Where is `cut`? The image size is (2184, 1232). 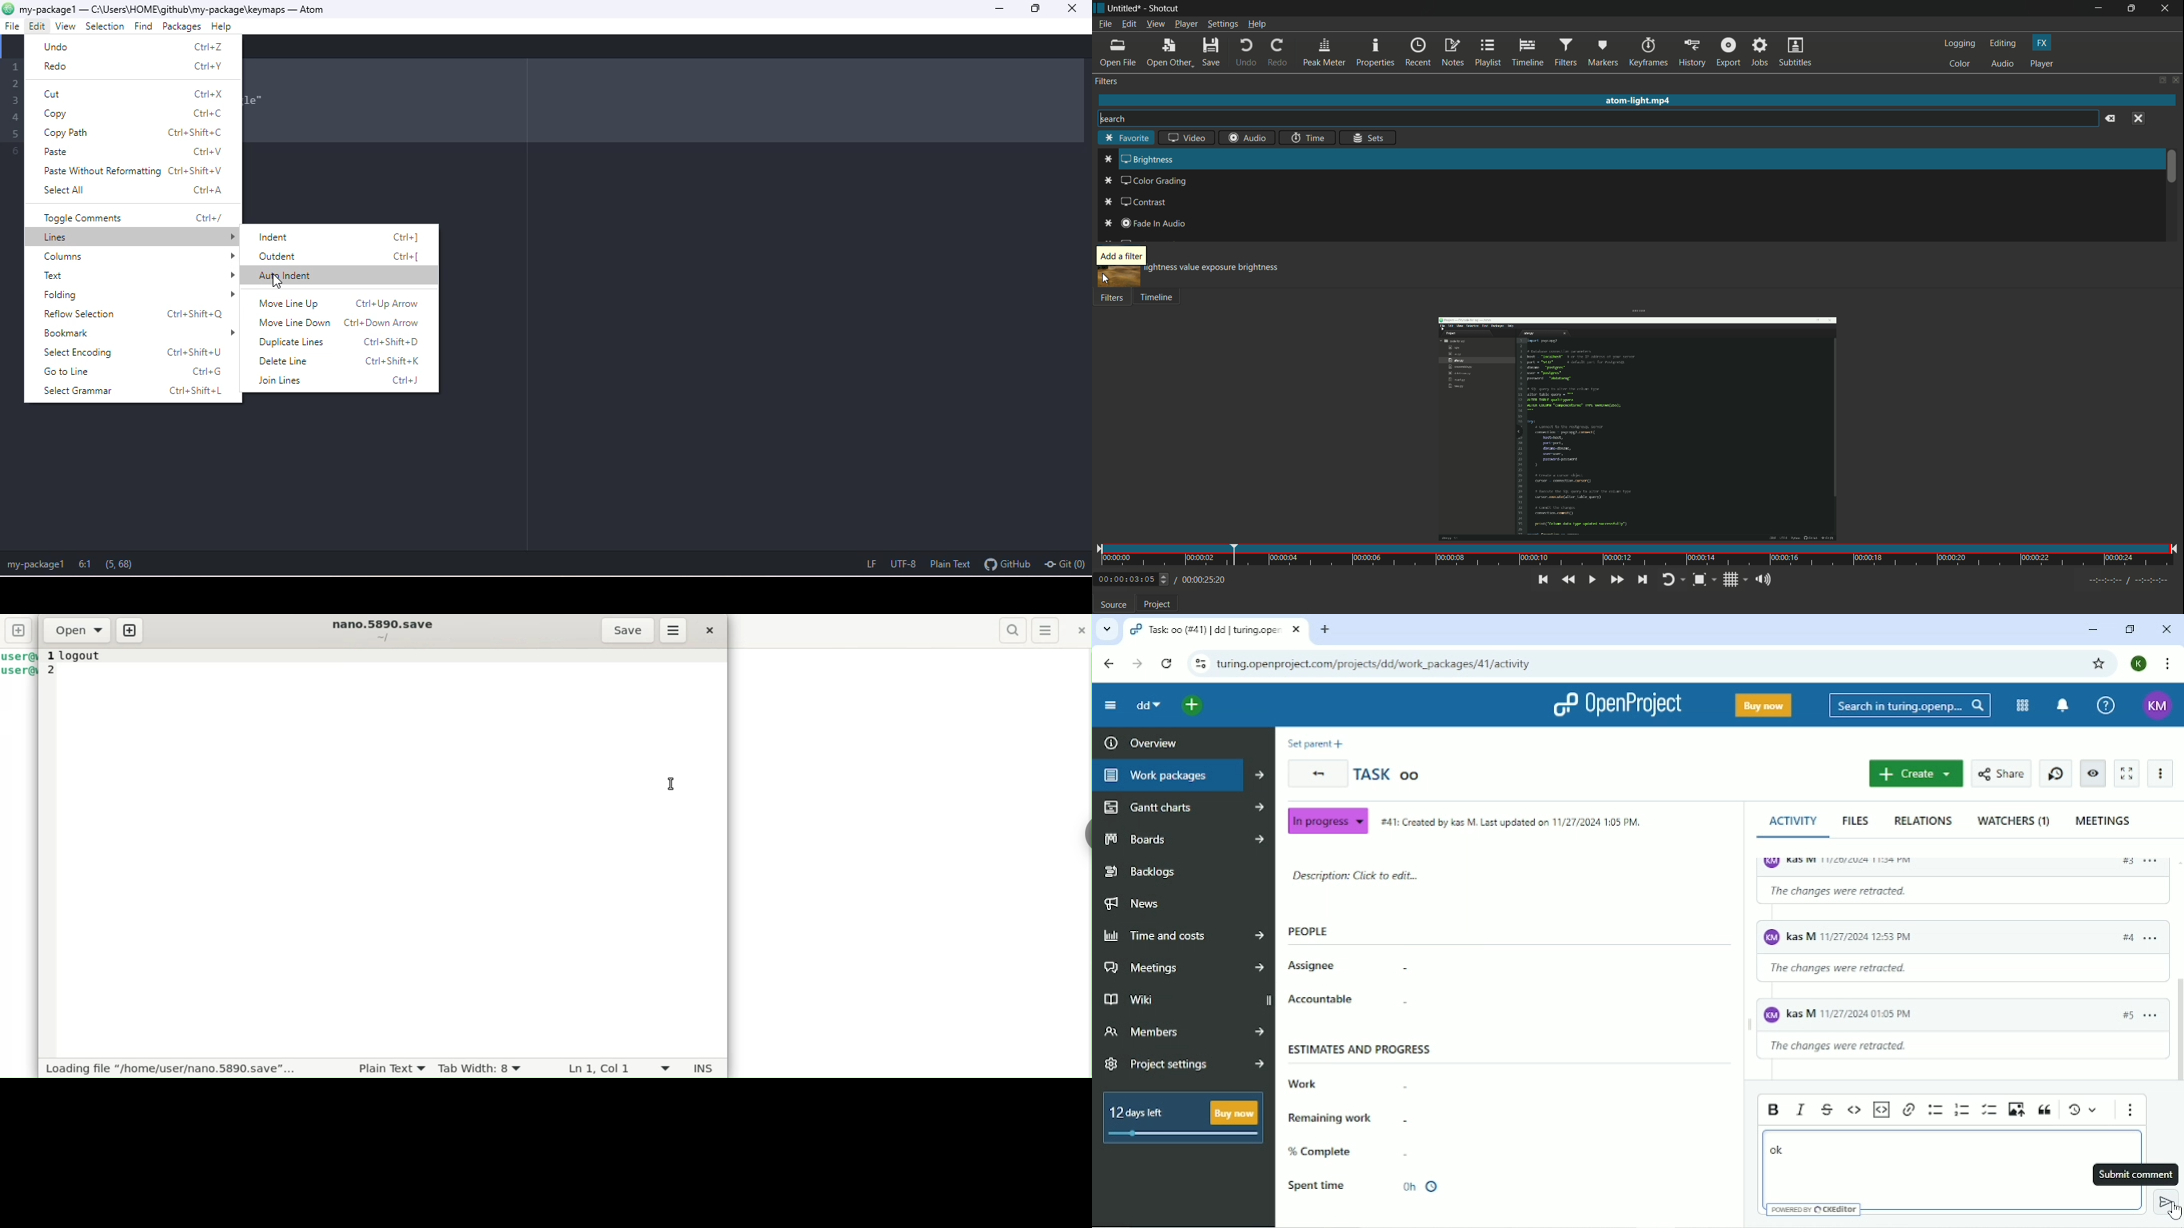
cut is located at coordinates (130, 96).